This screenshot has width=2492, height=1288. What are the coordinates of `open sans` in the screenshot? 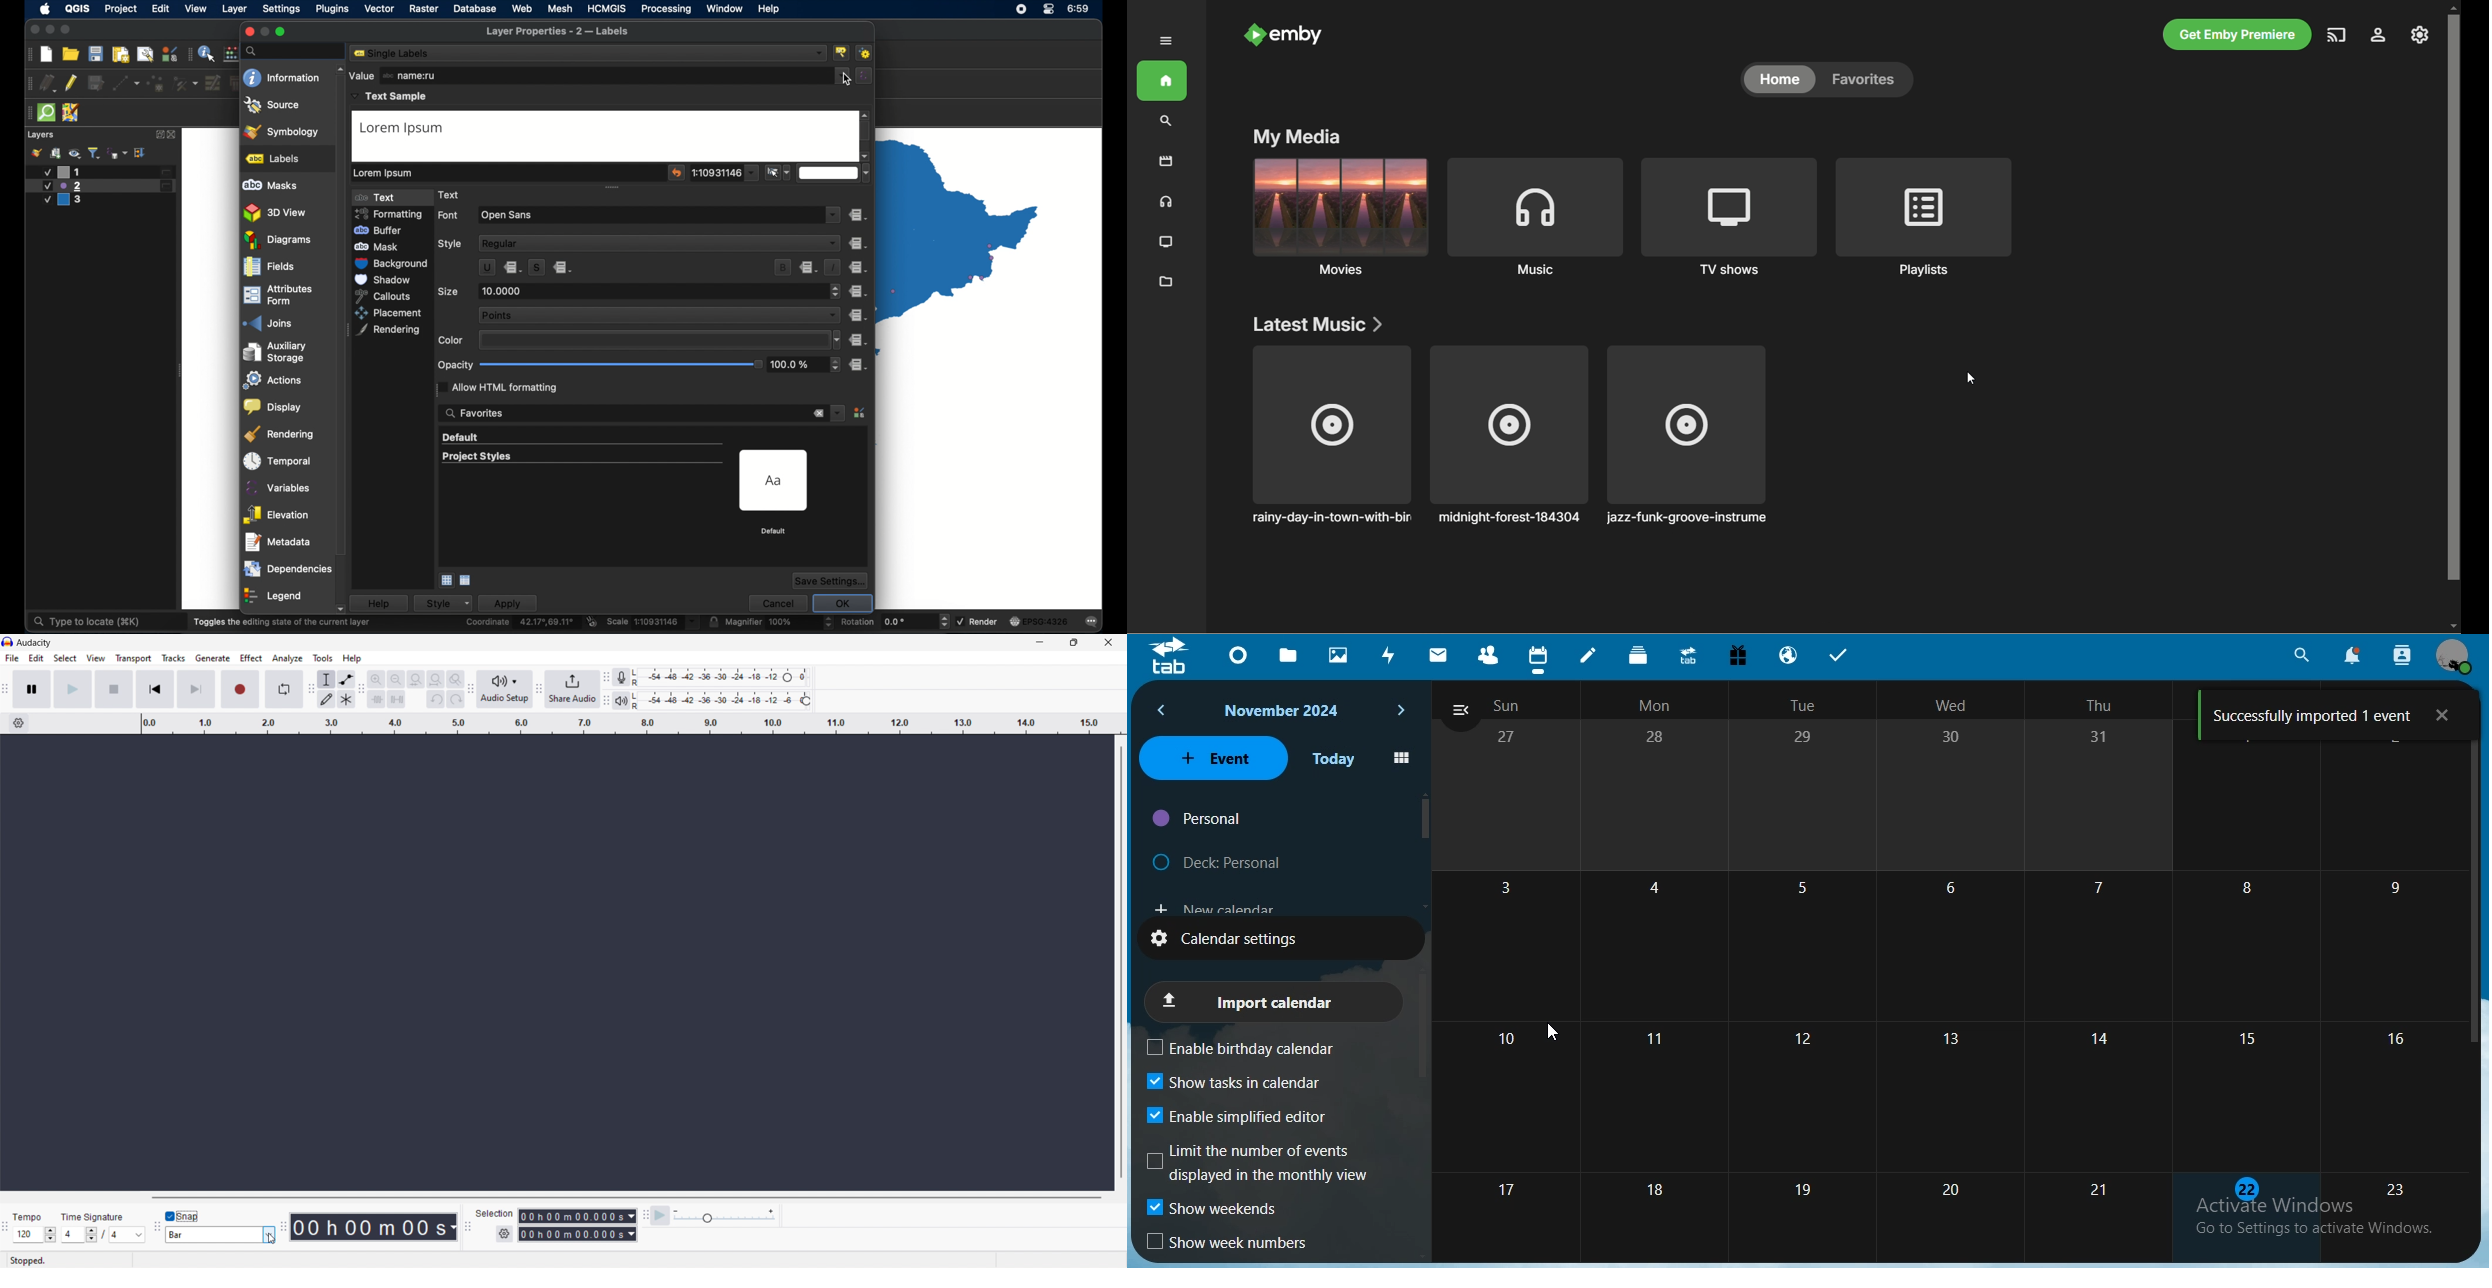 It's located at (508, 215).